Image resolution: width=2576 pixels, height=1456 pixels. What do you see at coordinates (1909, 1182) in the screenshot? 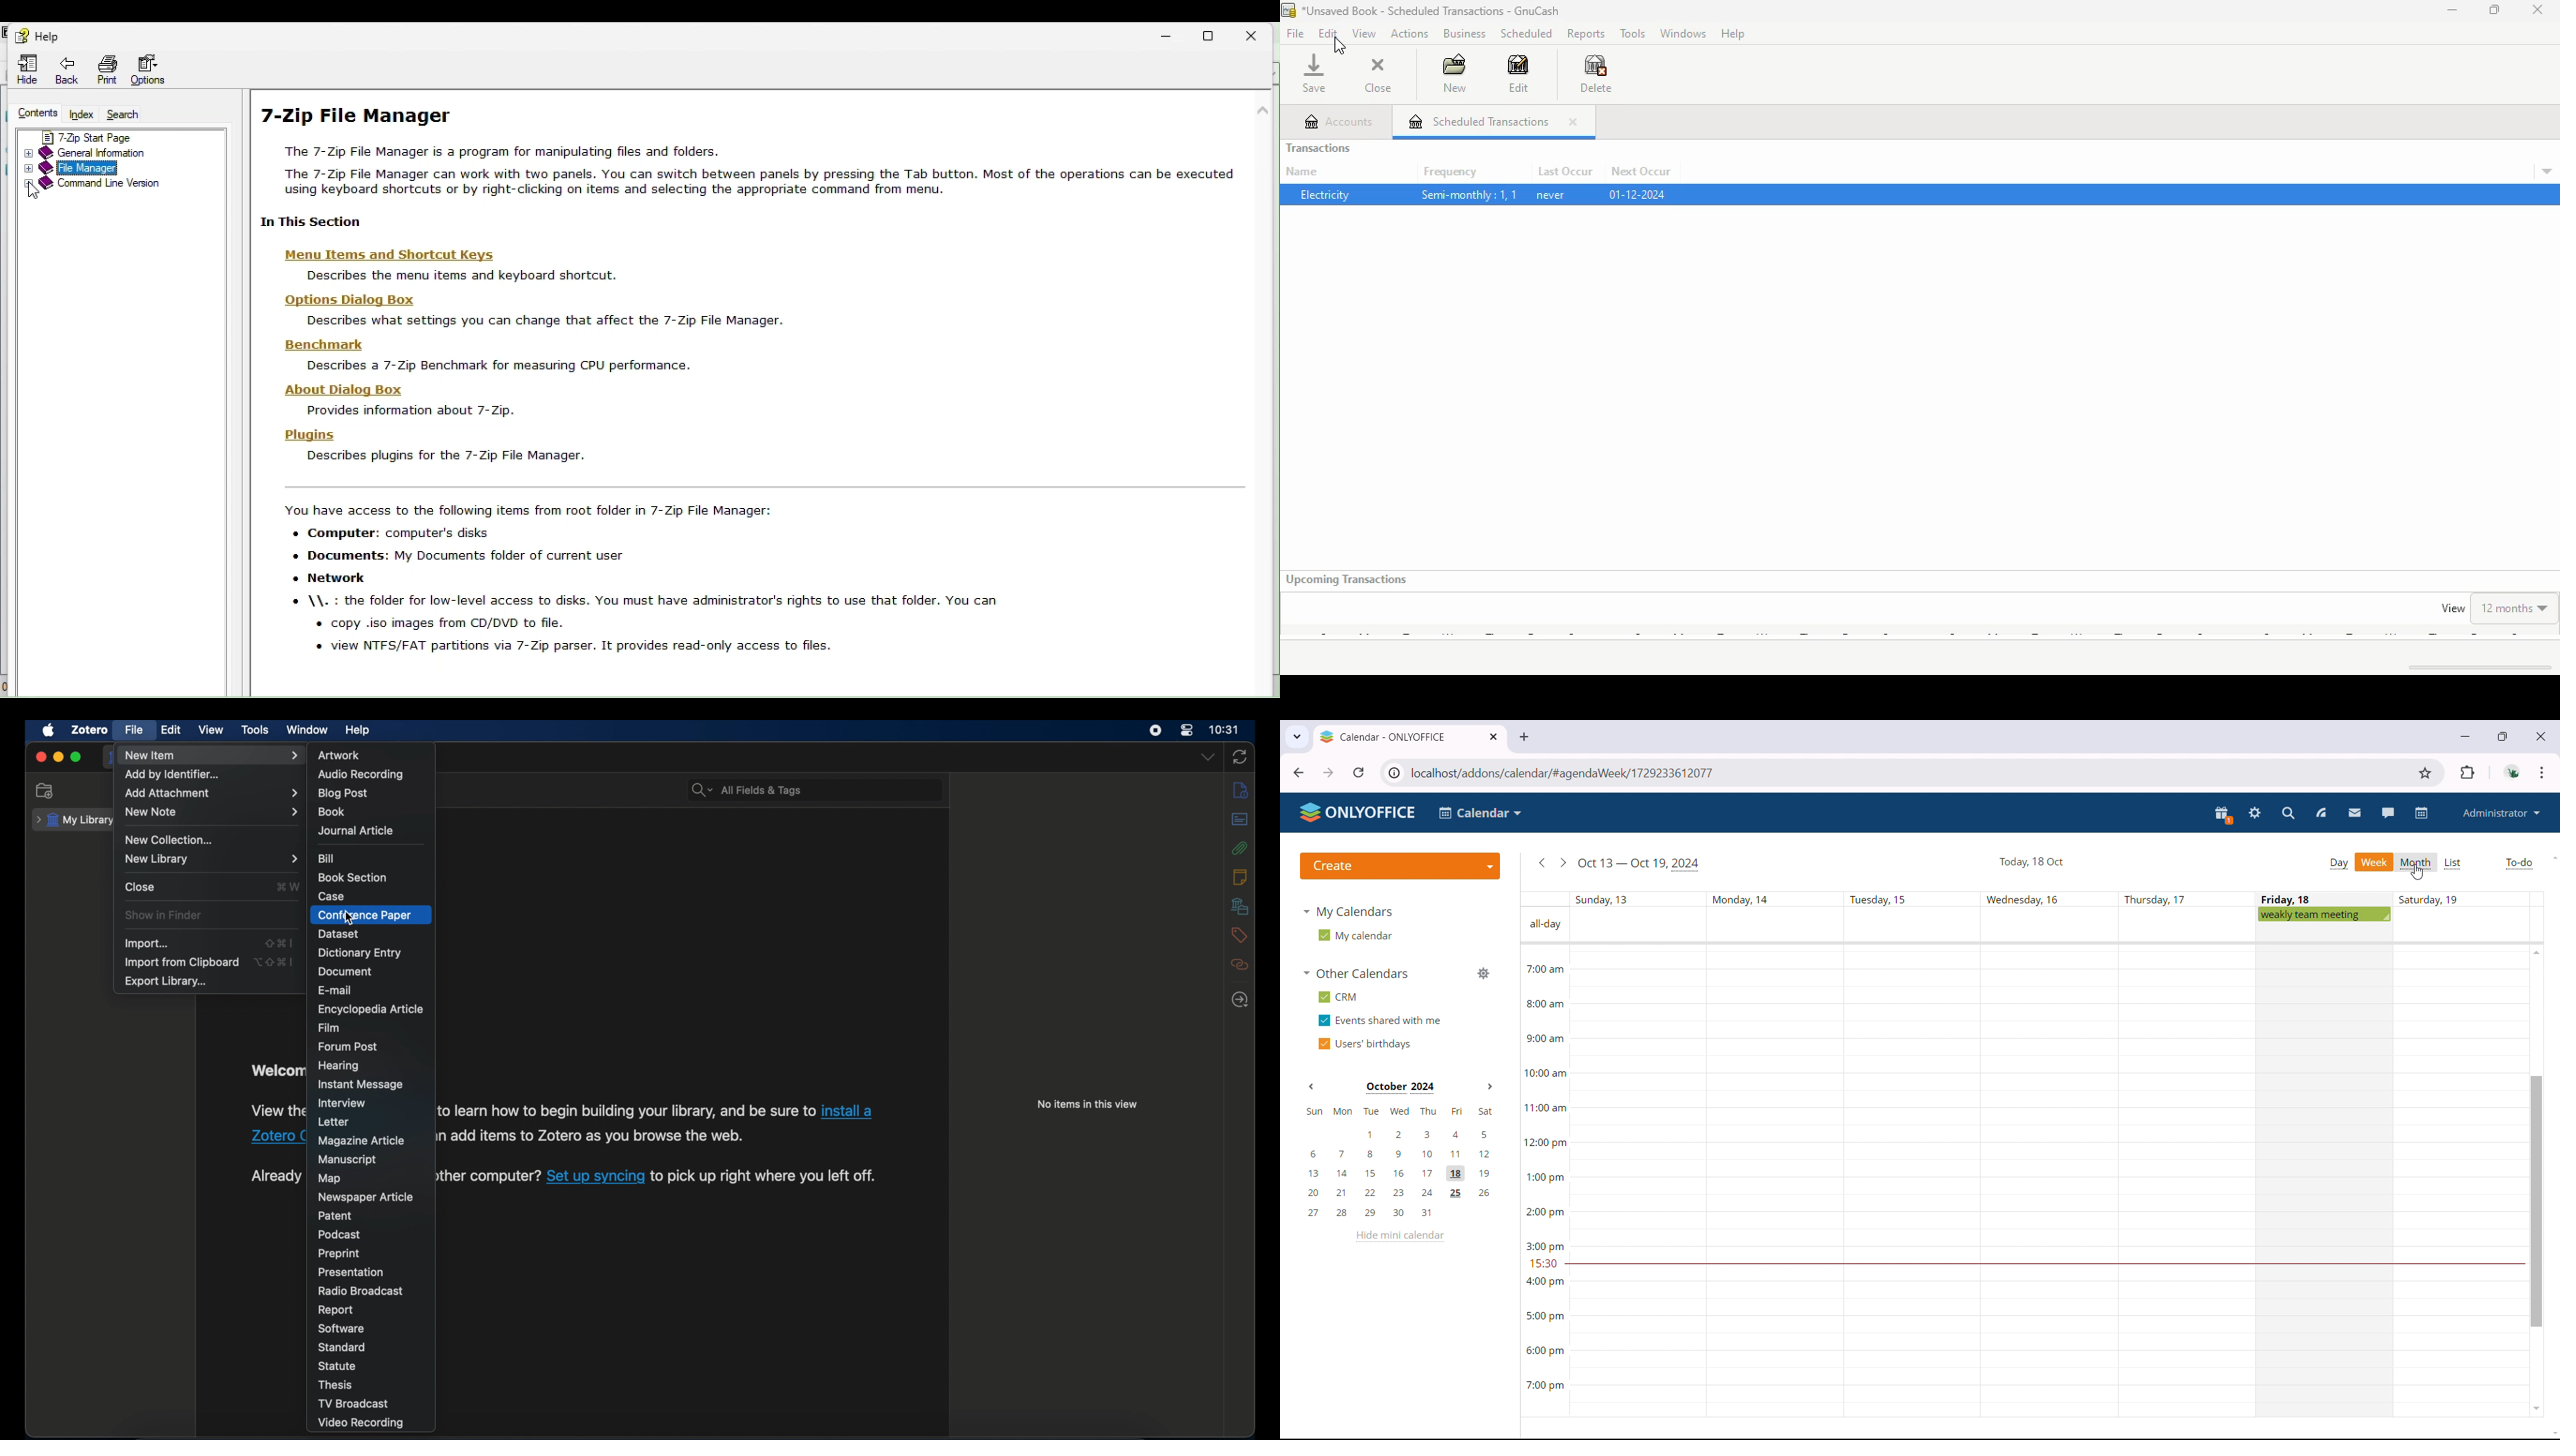
I see `schedule of Tuesday` at bounding box center [1909, 1182].